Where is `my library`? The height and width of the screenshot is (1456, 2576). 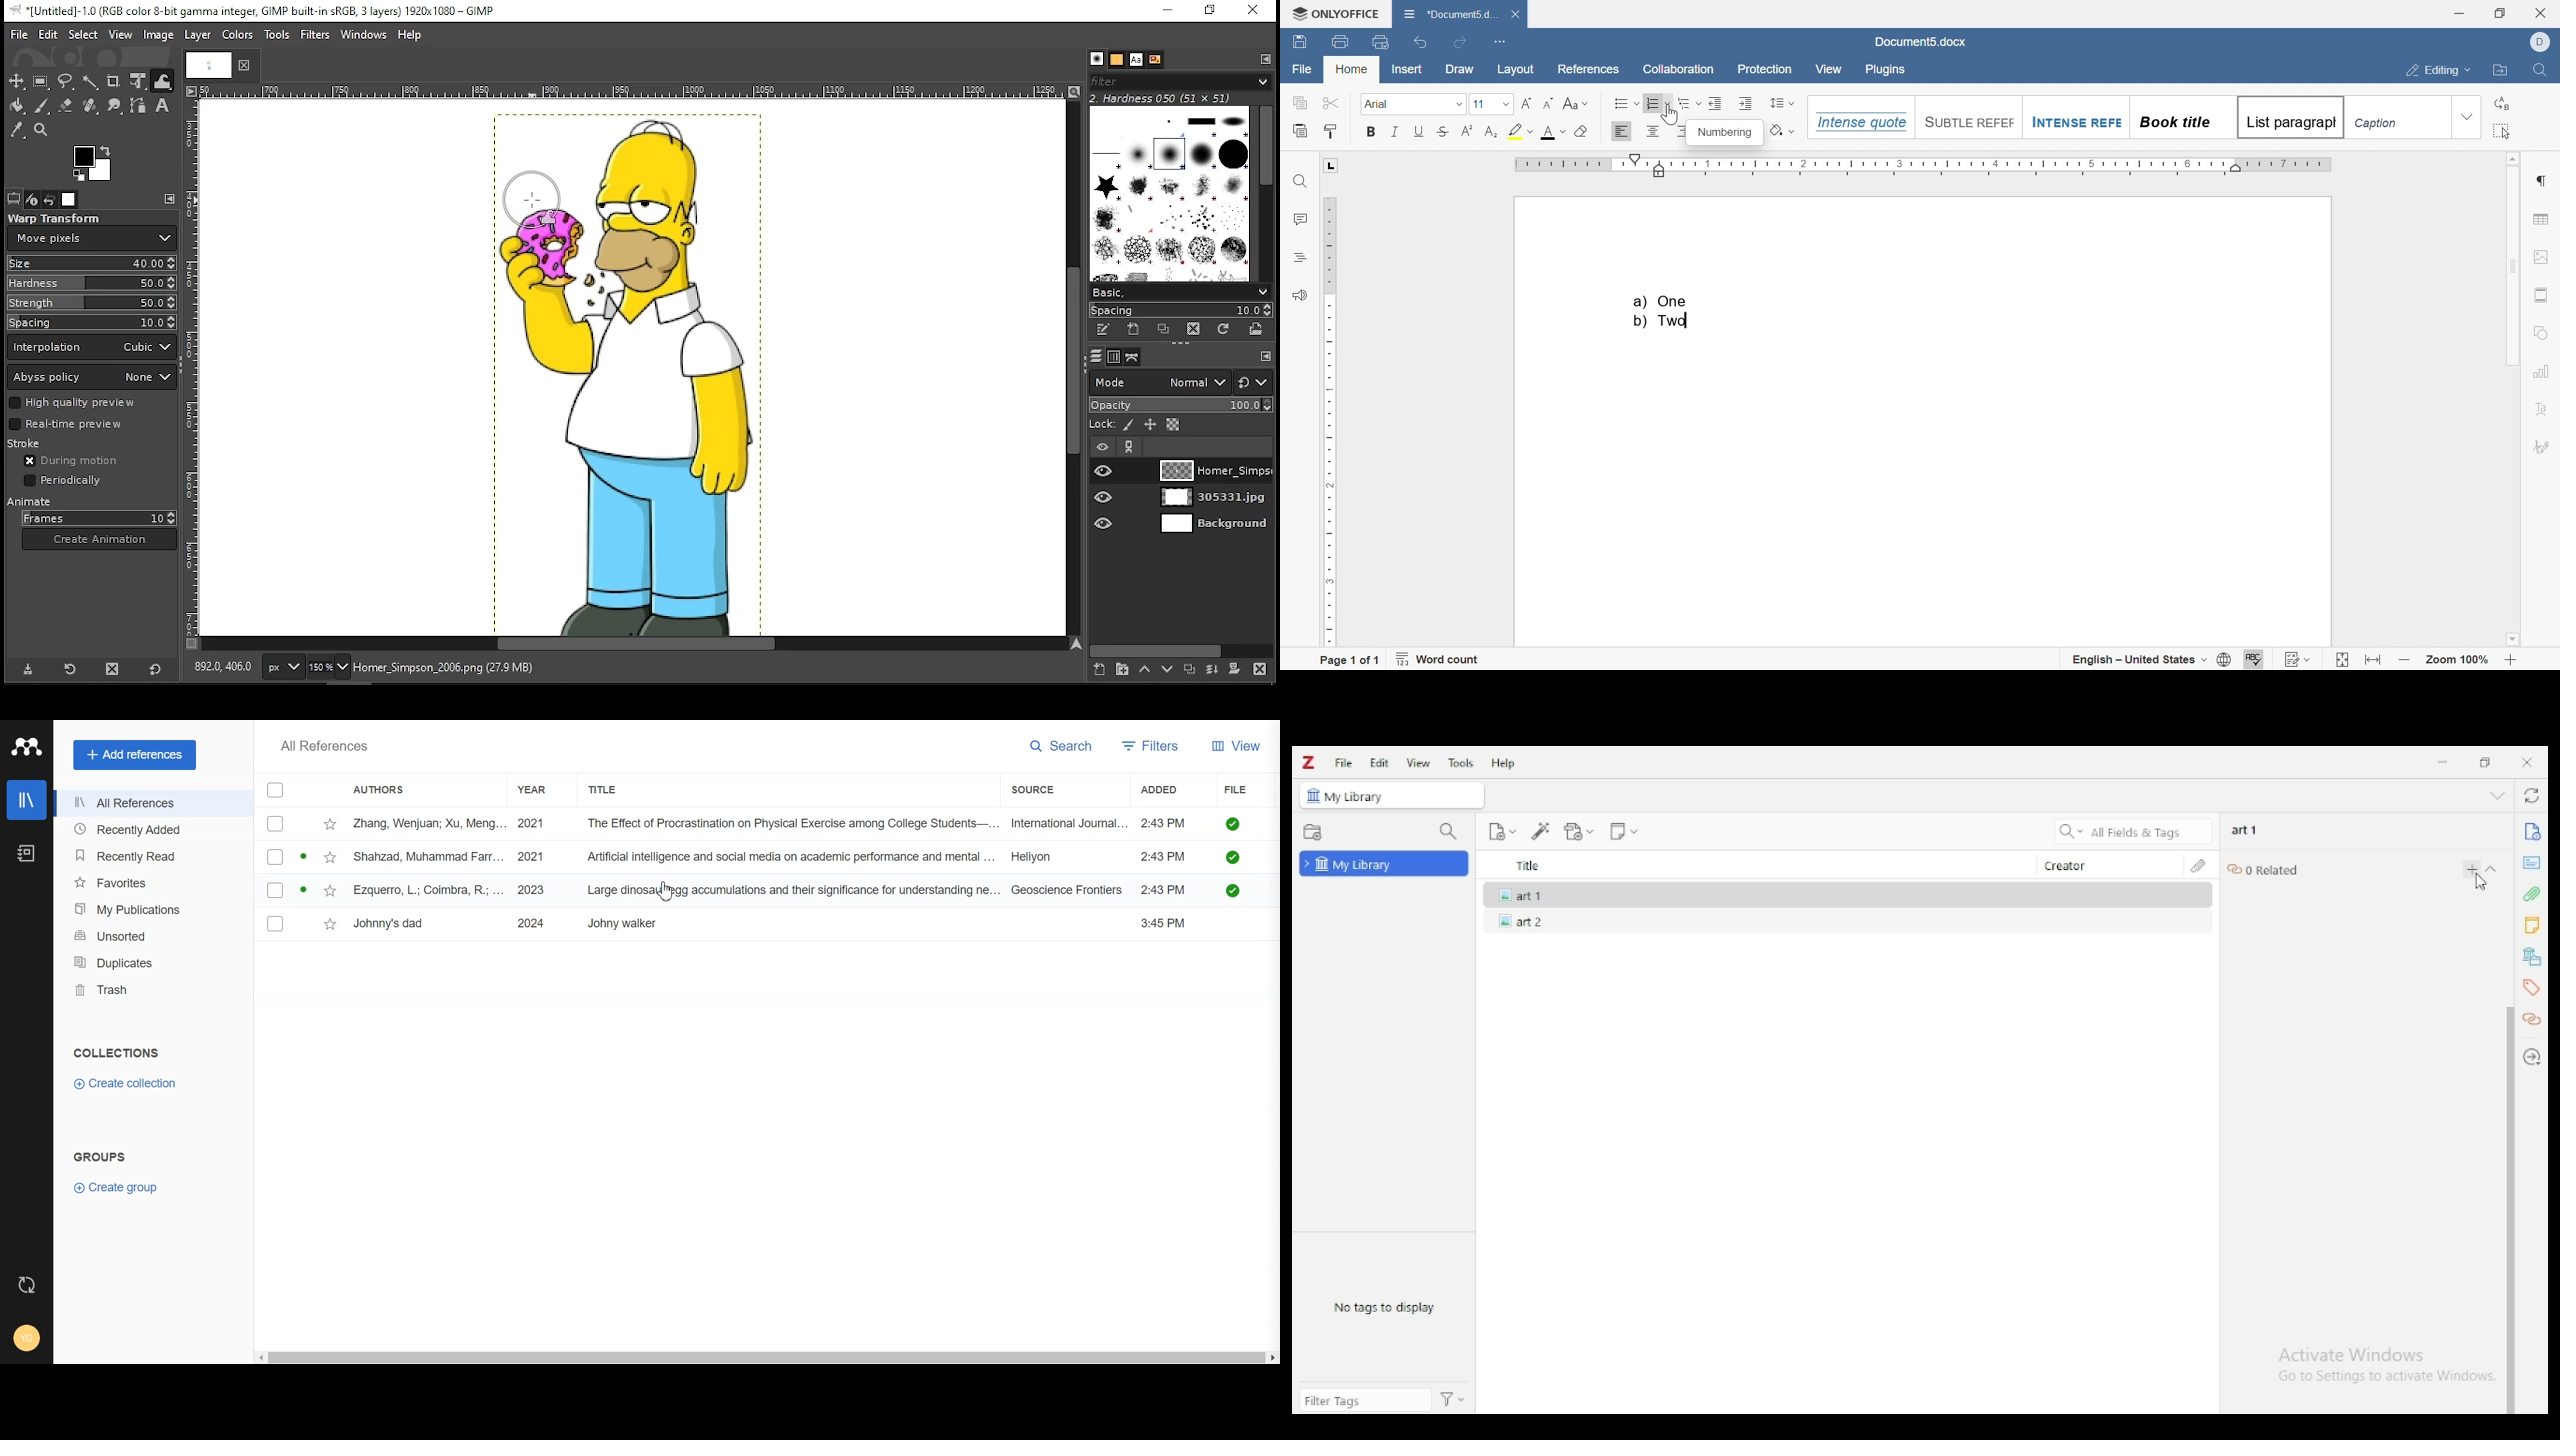
my library is located at coordinates (1384, 863).